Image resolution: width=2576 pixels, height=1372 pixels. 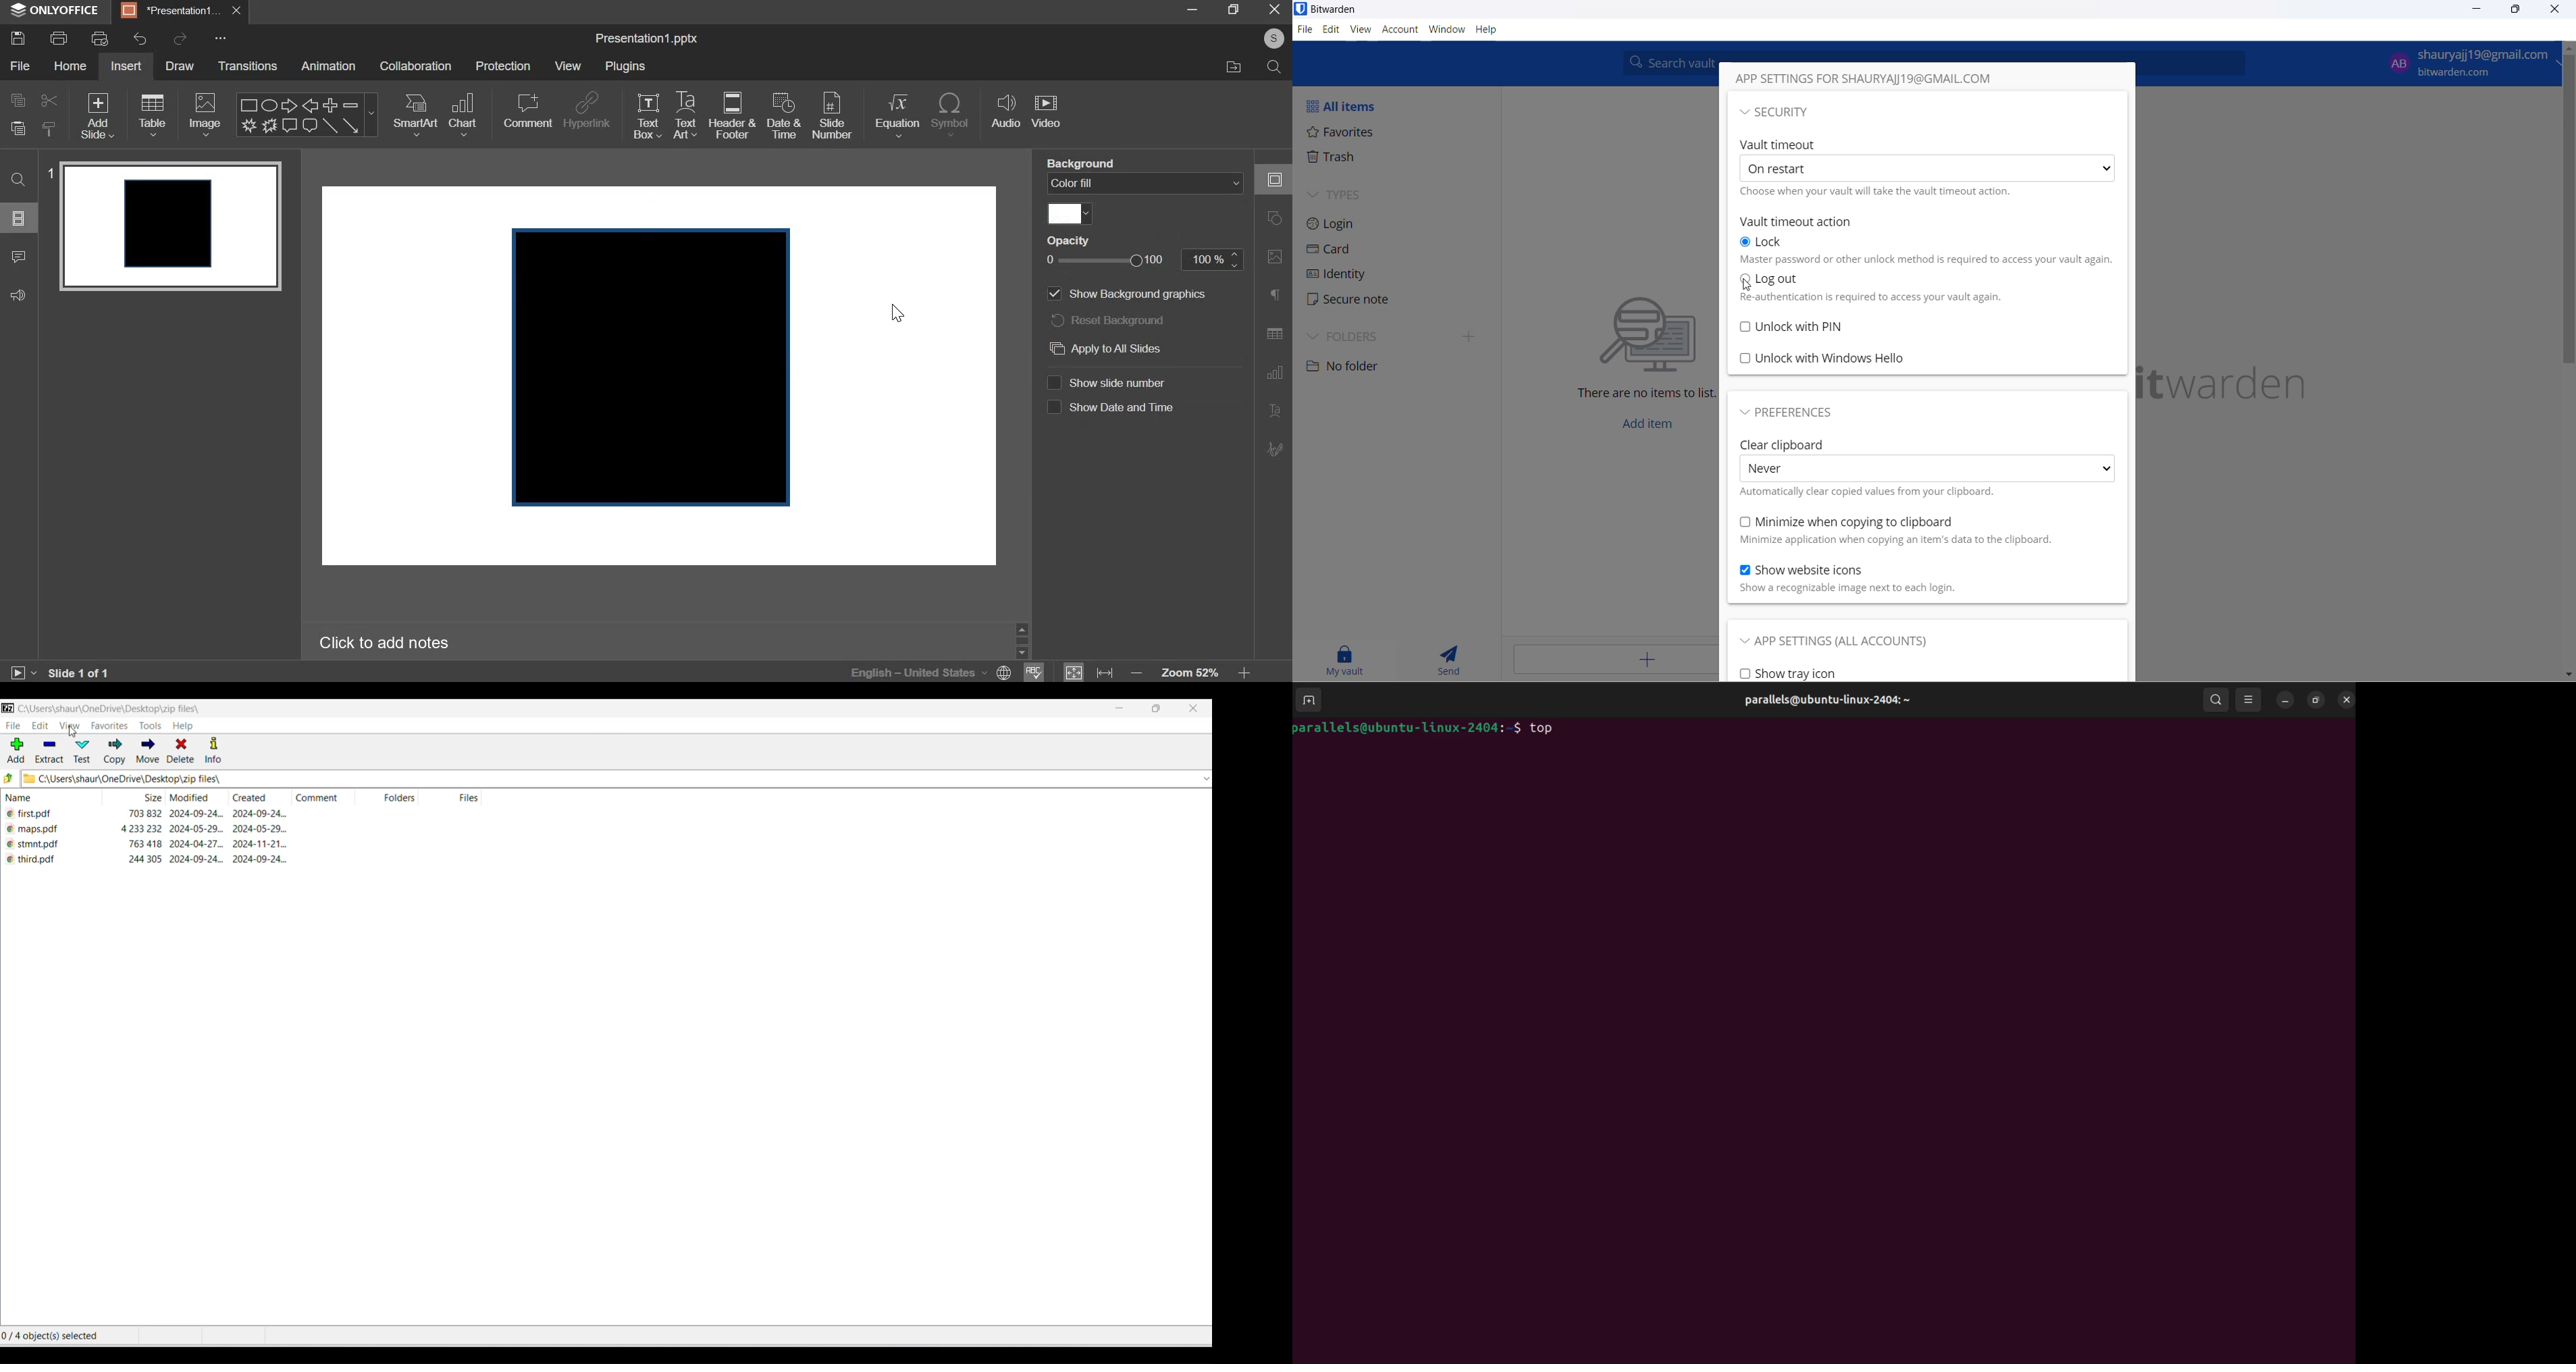 What do you see at coordinates (371, 116) in the screenshot?
I see `shape Caret` at bounding box center [371, 116].